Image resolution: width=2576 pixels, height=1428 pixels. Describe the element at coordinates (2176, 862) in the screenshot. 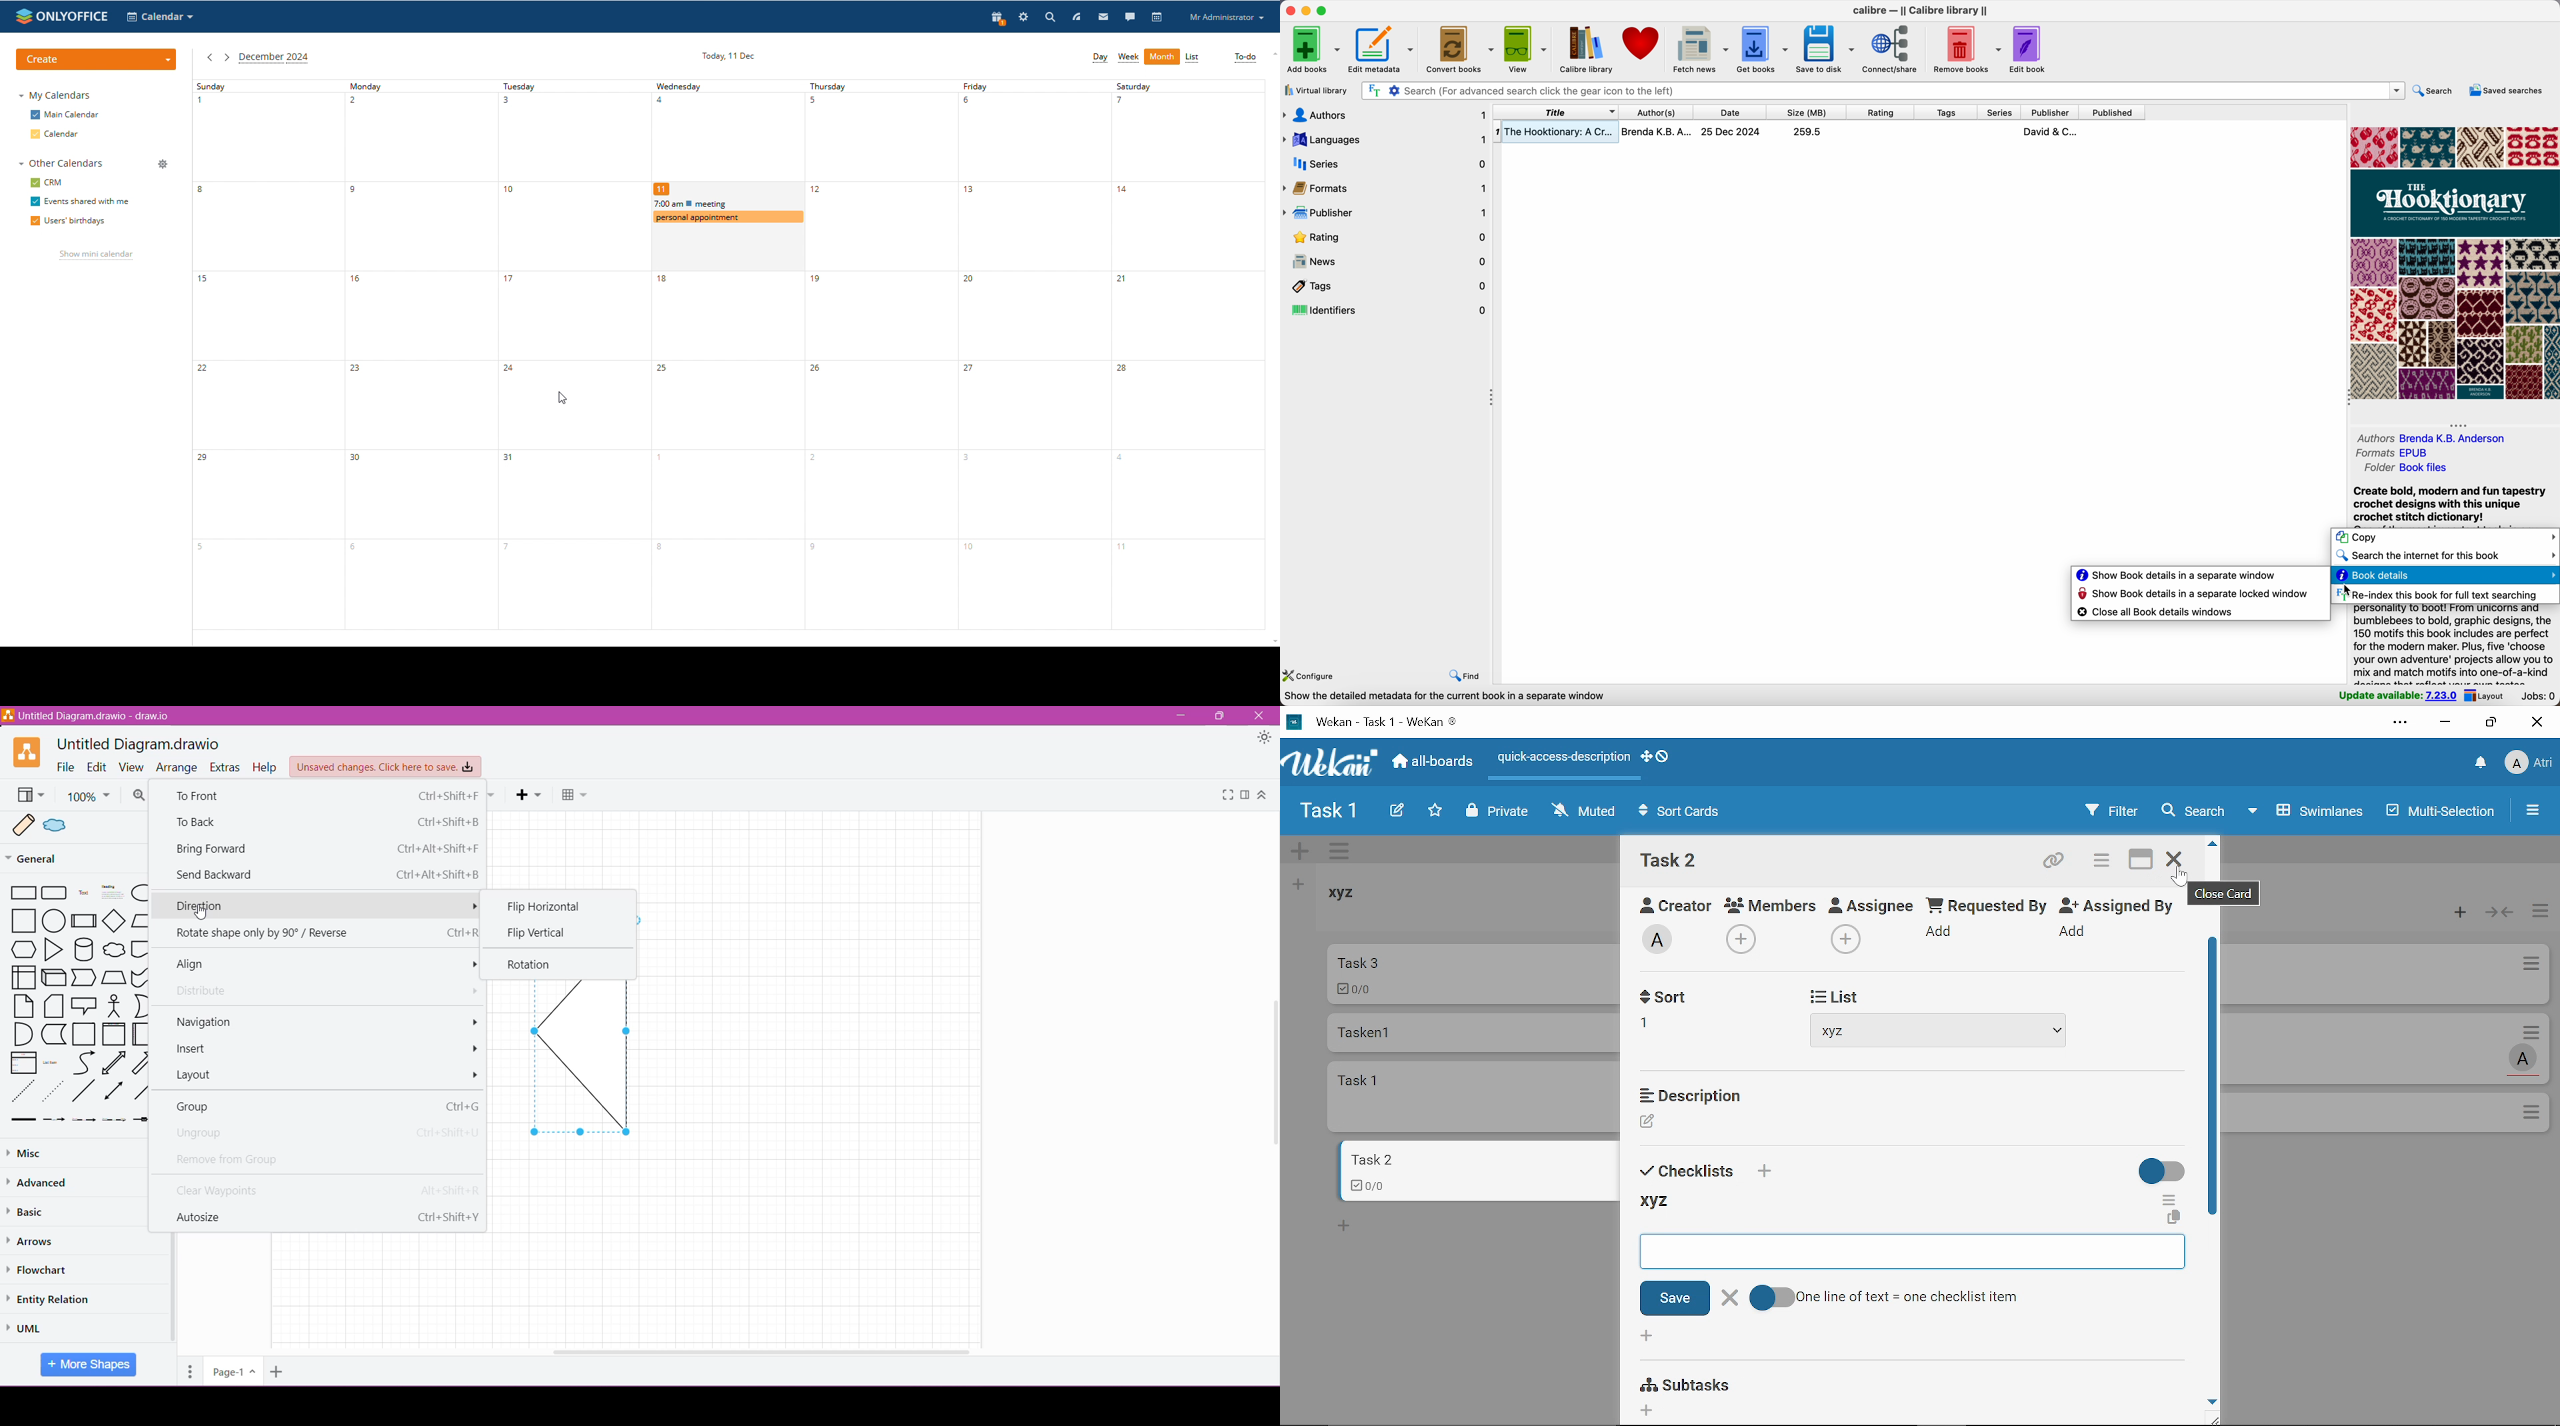

I see `Close card` at that location.